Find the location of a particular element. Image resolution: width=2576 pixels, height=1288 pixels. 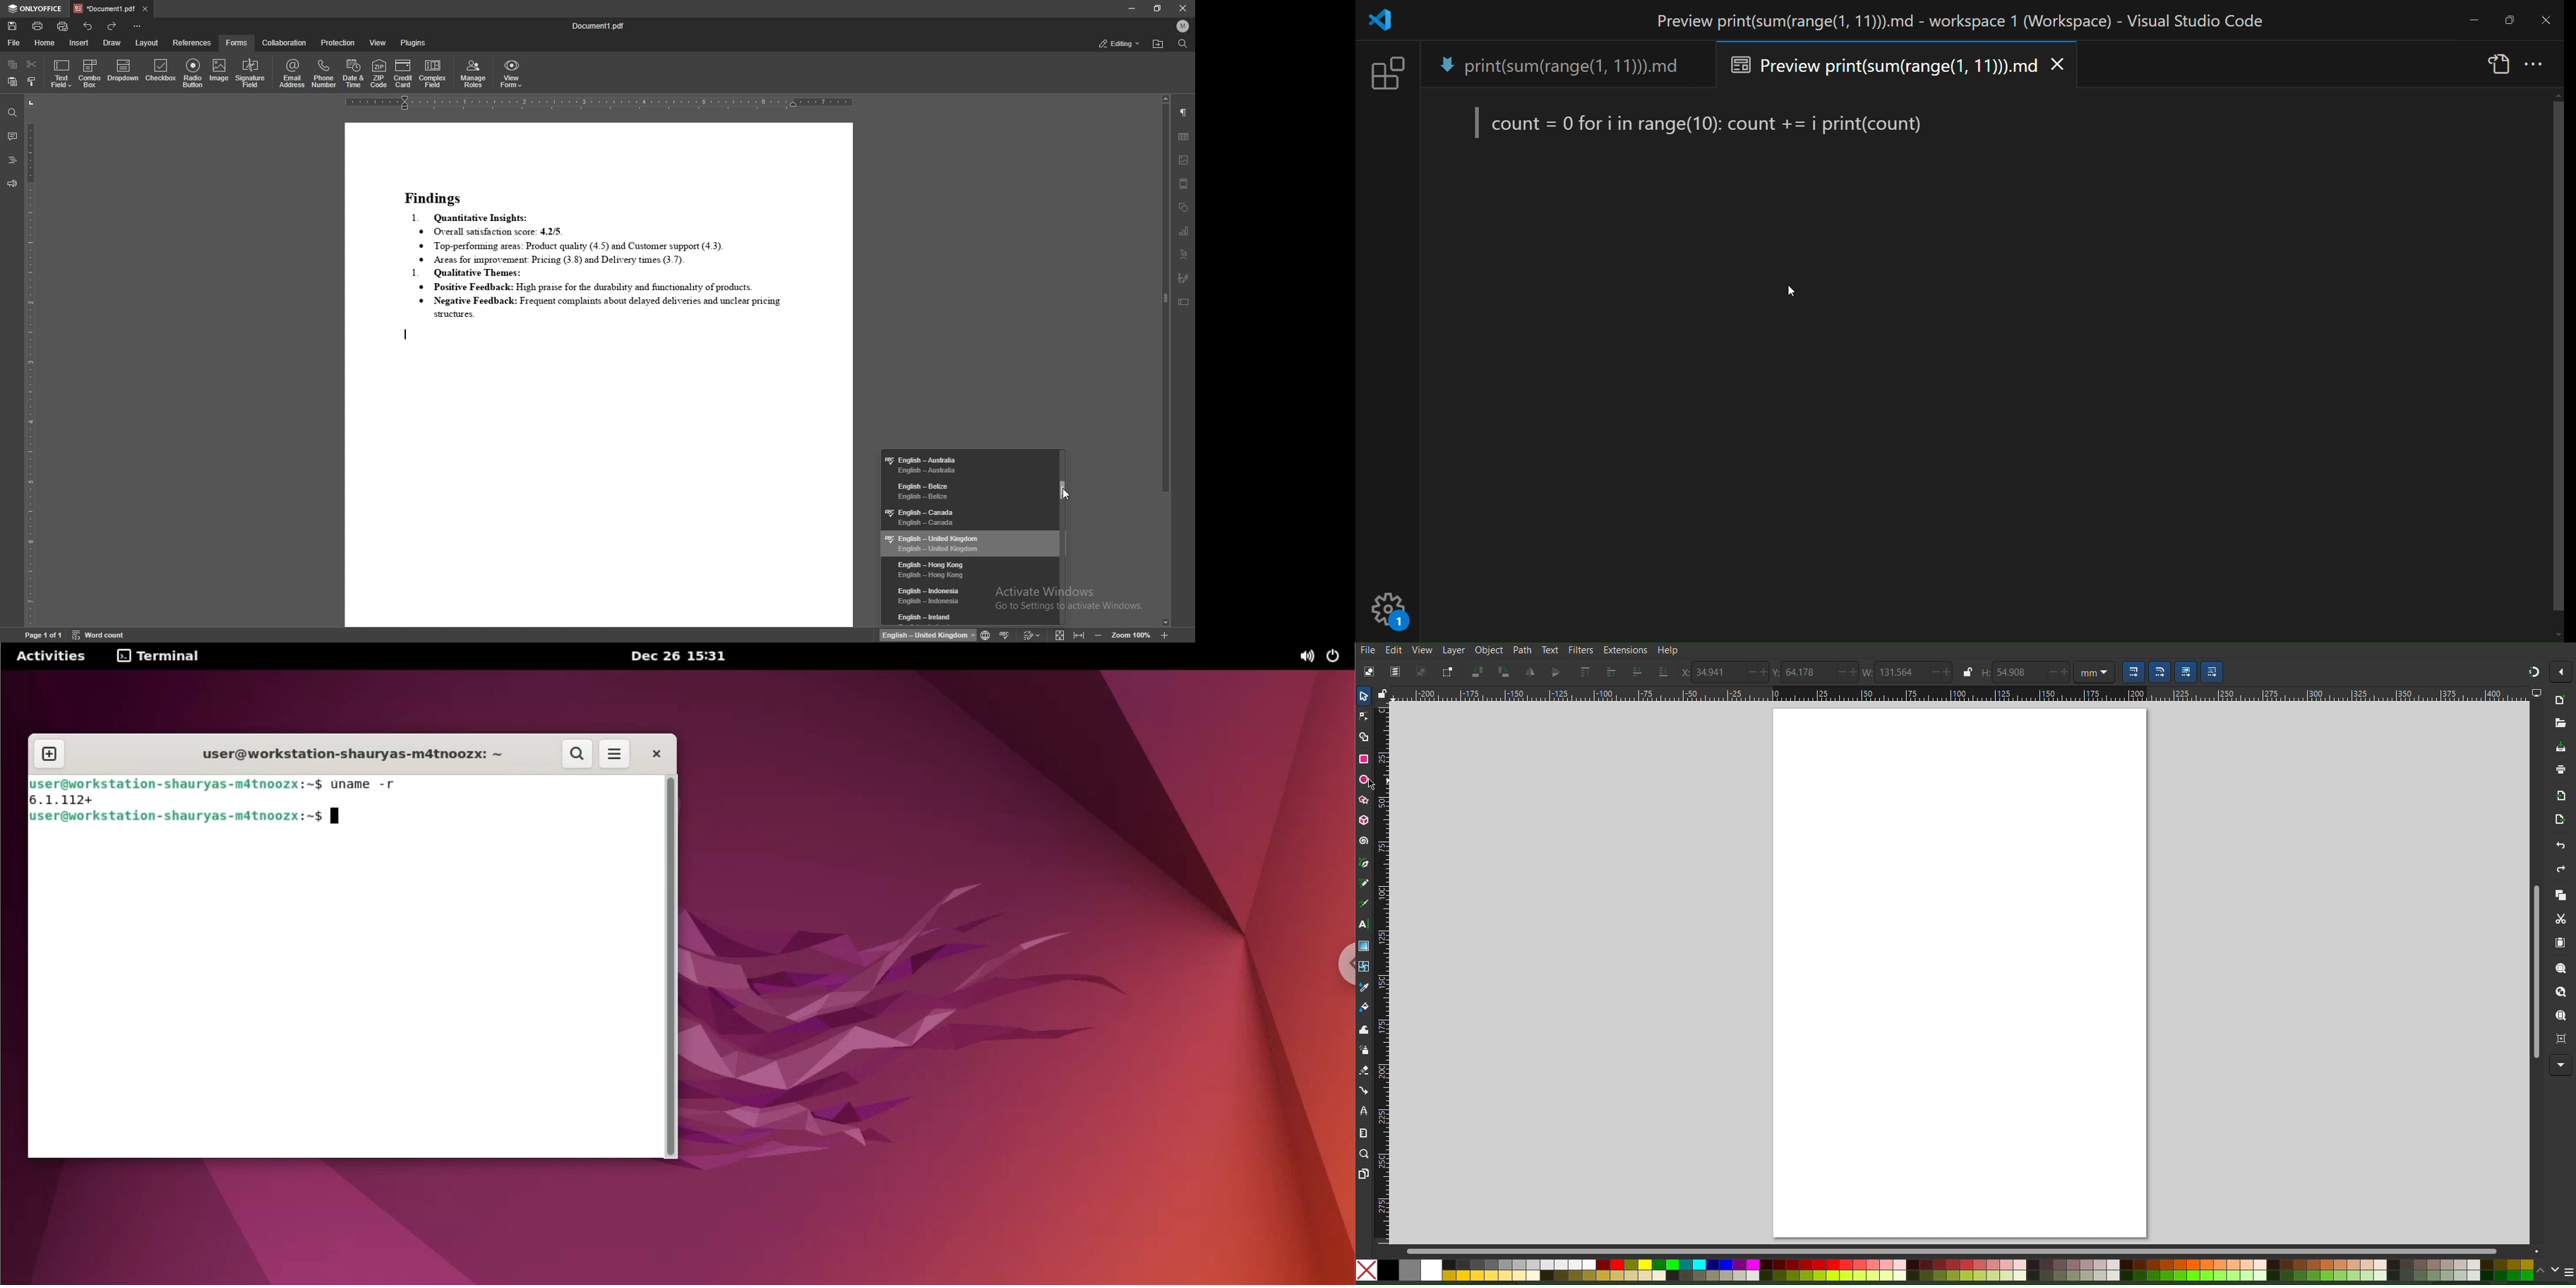

checkbox is located at coordinates (161, 72).